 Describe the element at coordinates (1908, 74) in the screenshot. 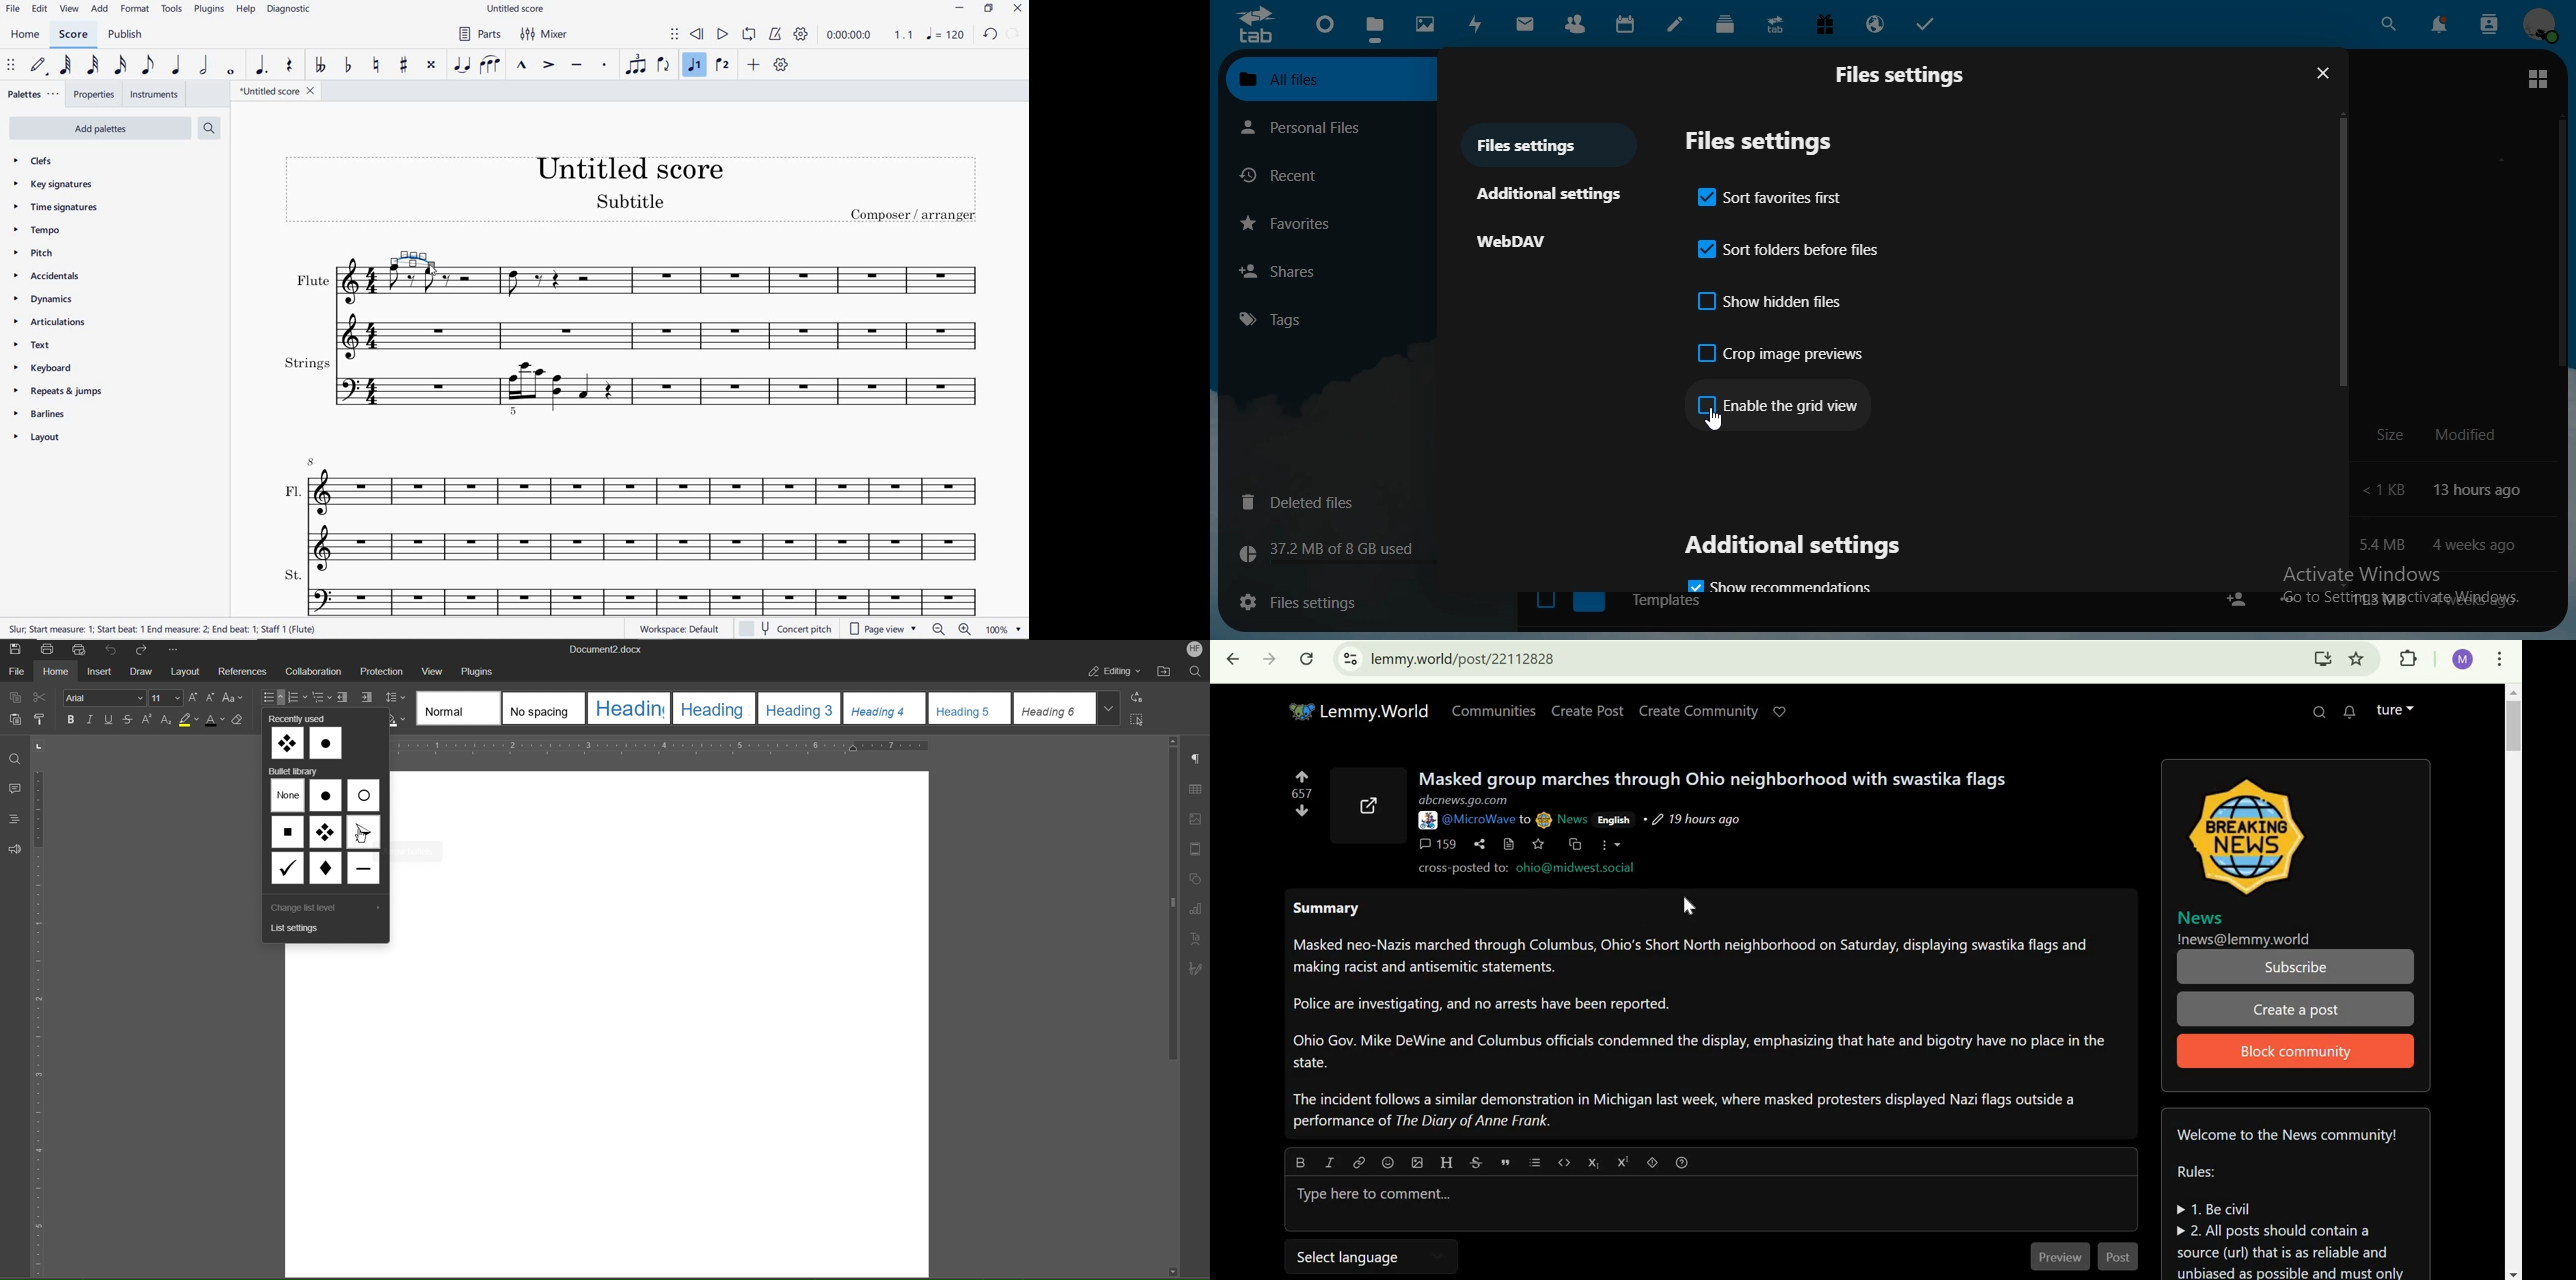

I see `files settings` at that location.